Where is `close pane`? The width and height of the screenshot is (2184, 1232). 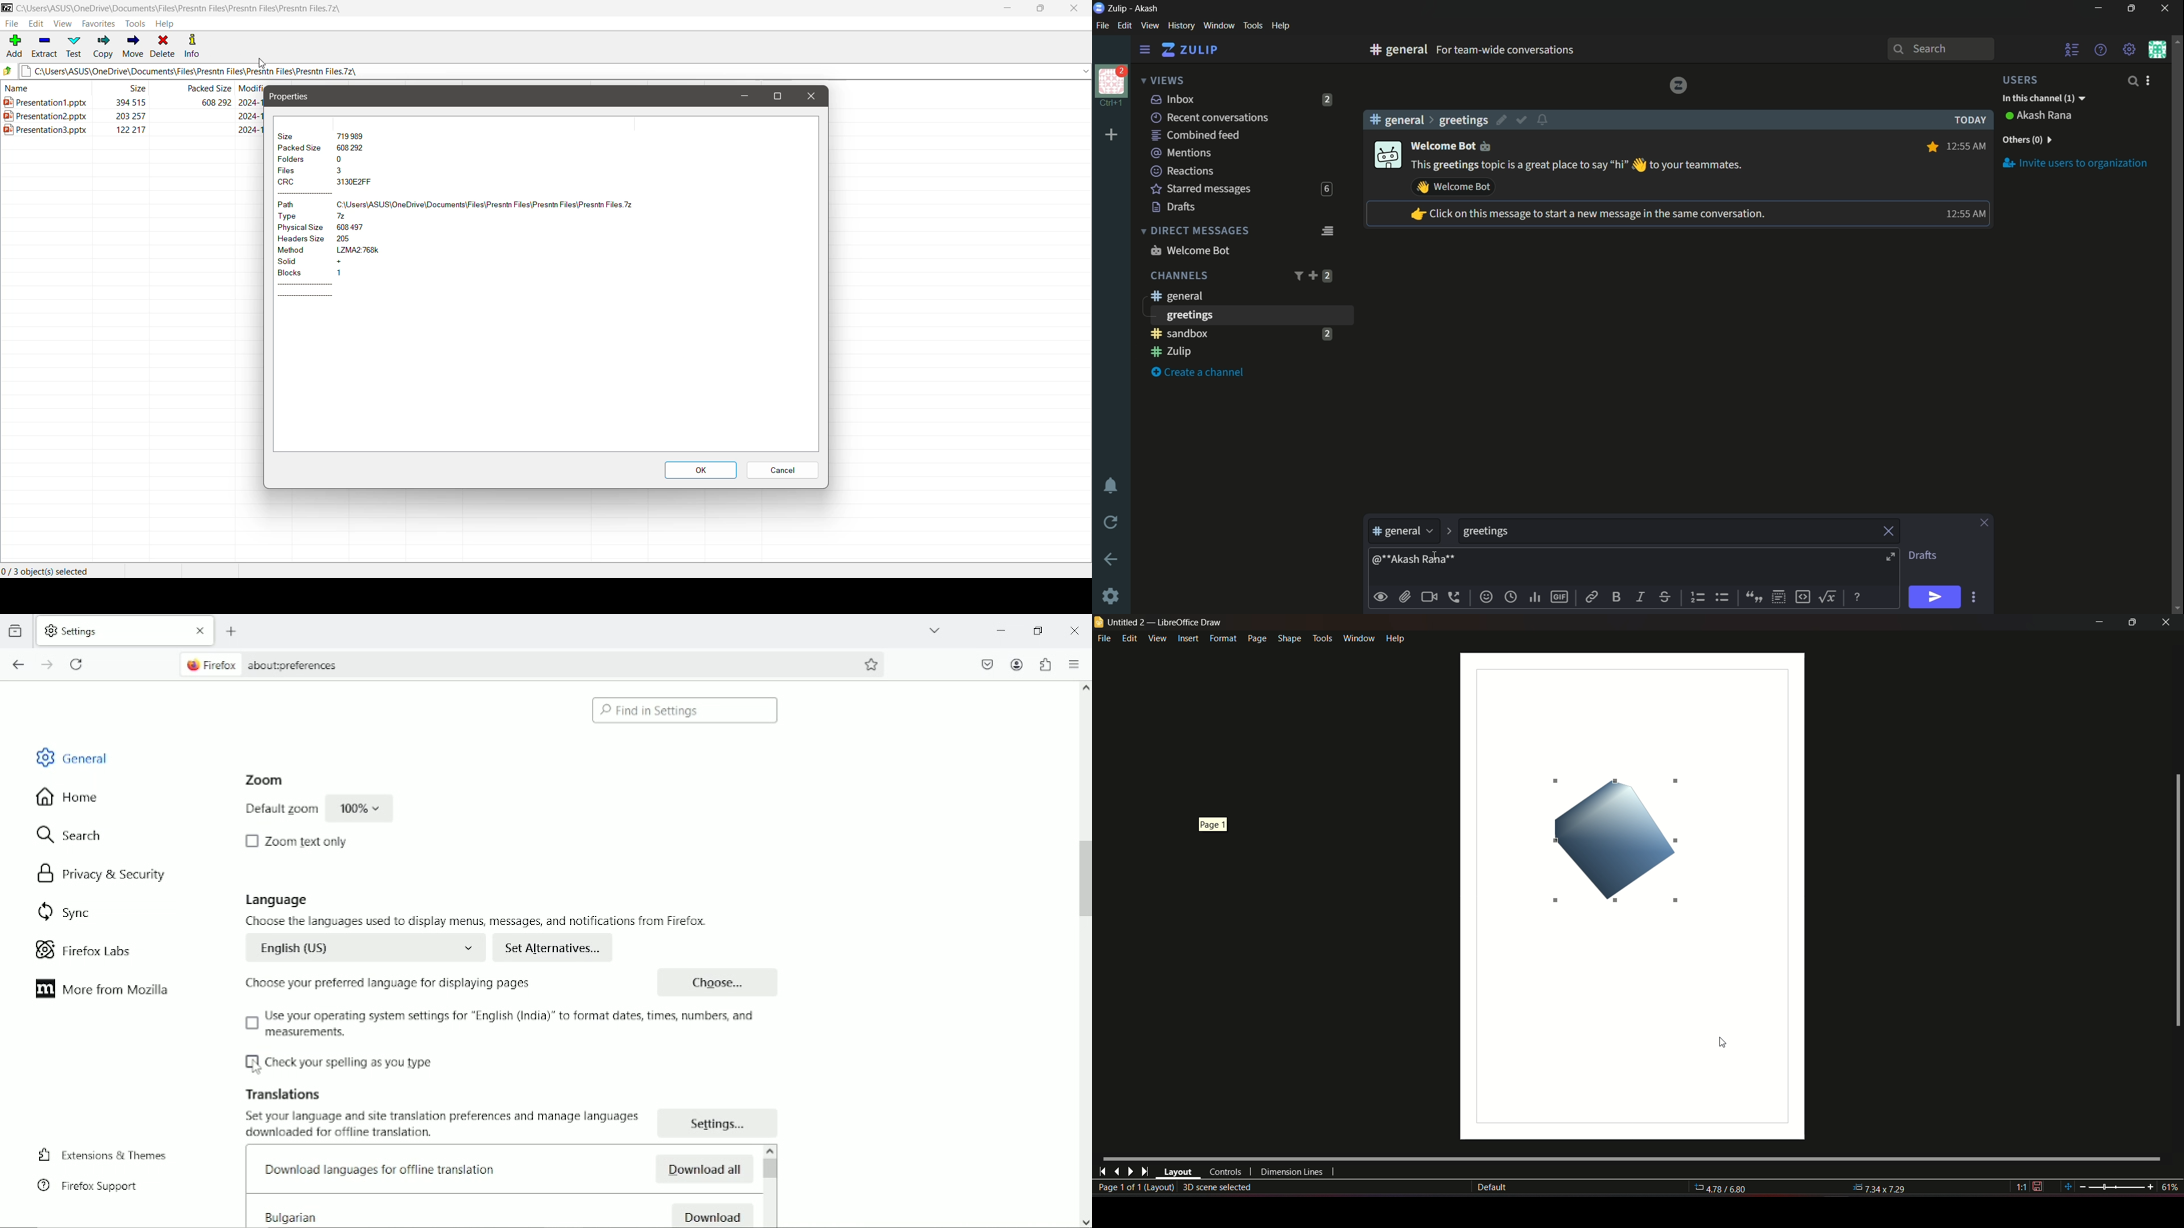
close pane is located at coordinates (1985, 524).